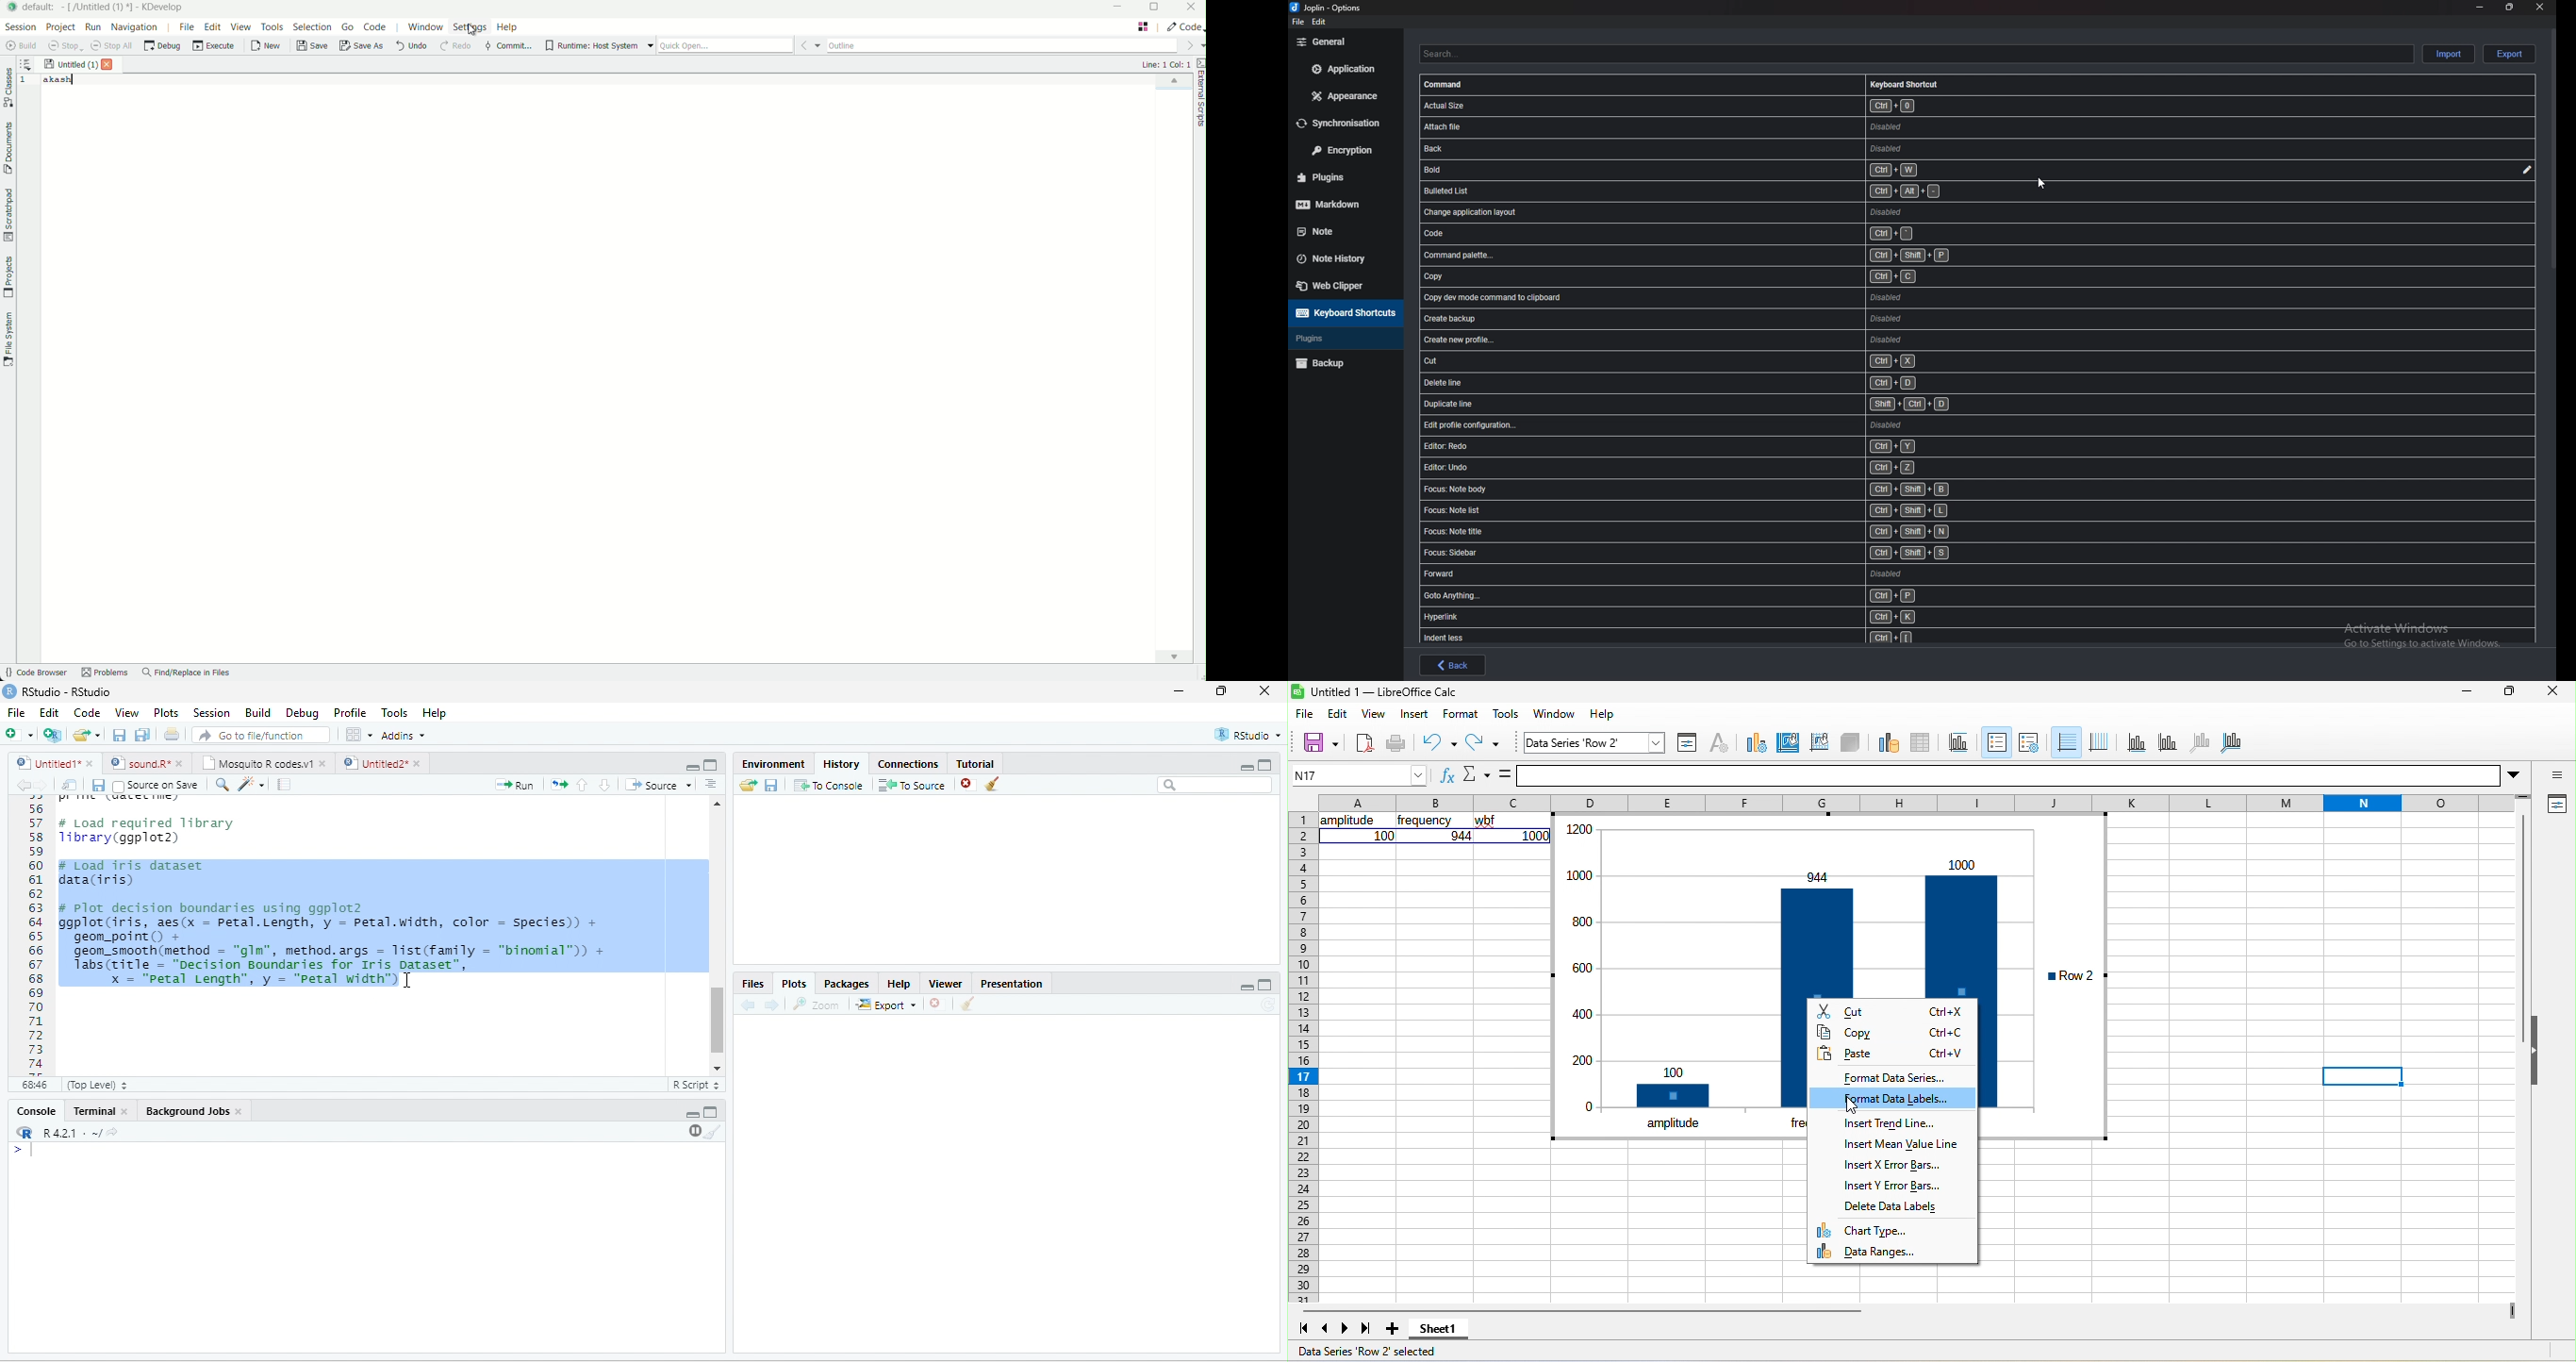 This screenshot has width=2576, height=1372. I want to click on print, so click(1396, 743).